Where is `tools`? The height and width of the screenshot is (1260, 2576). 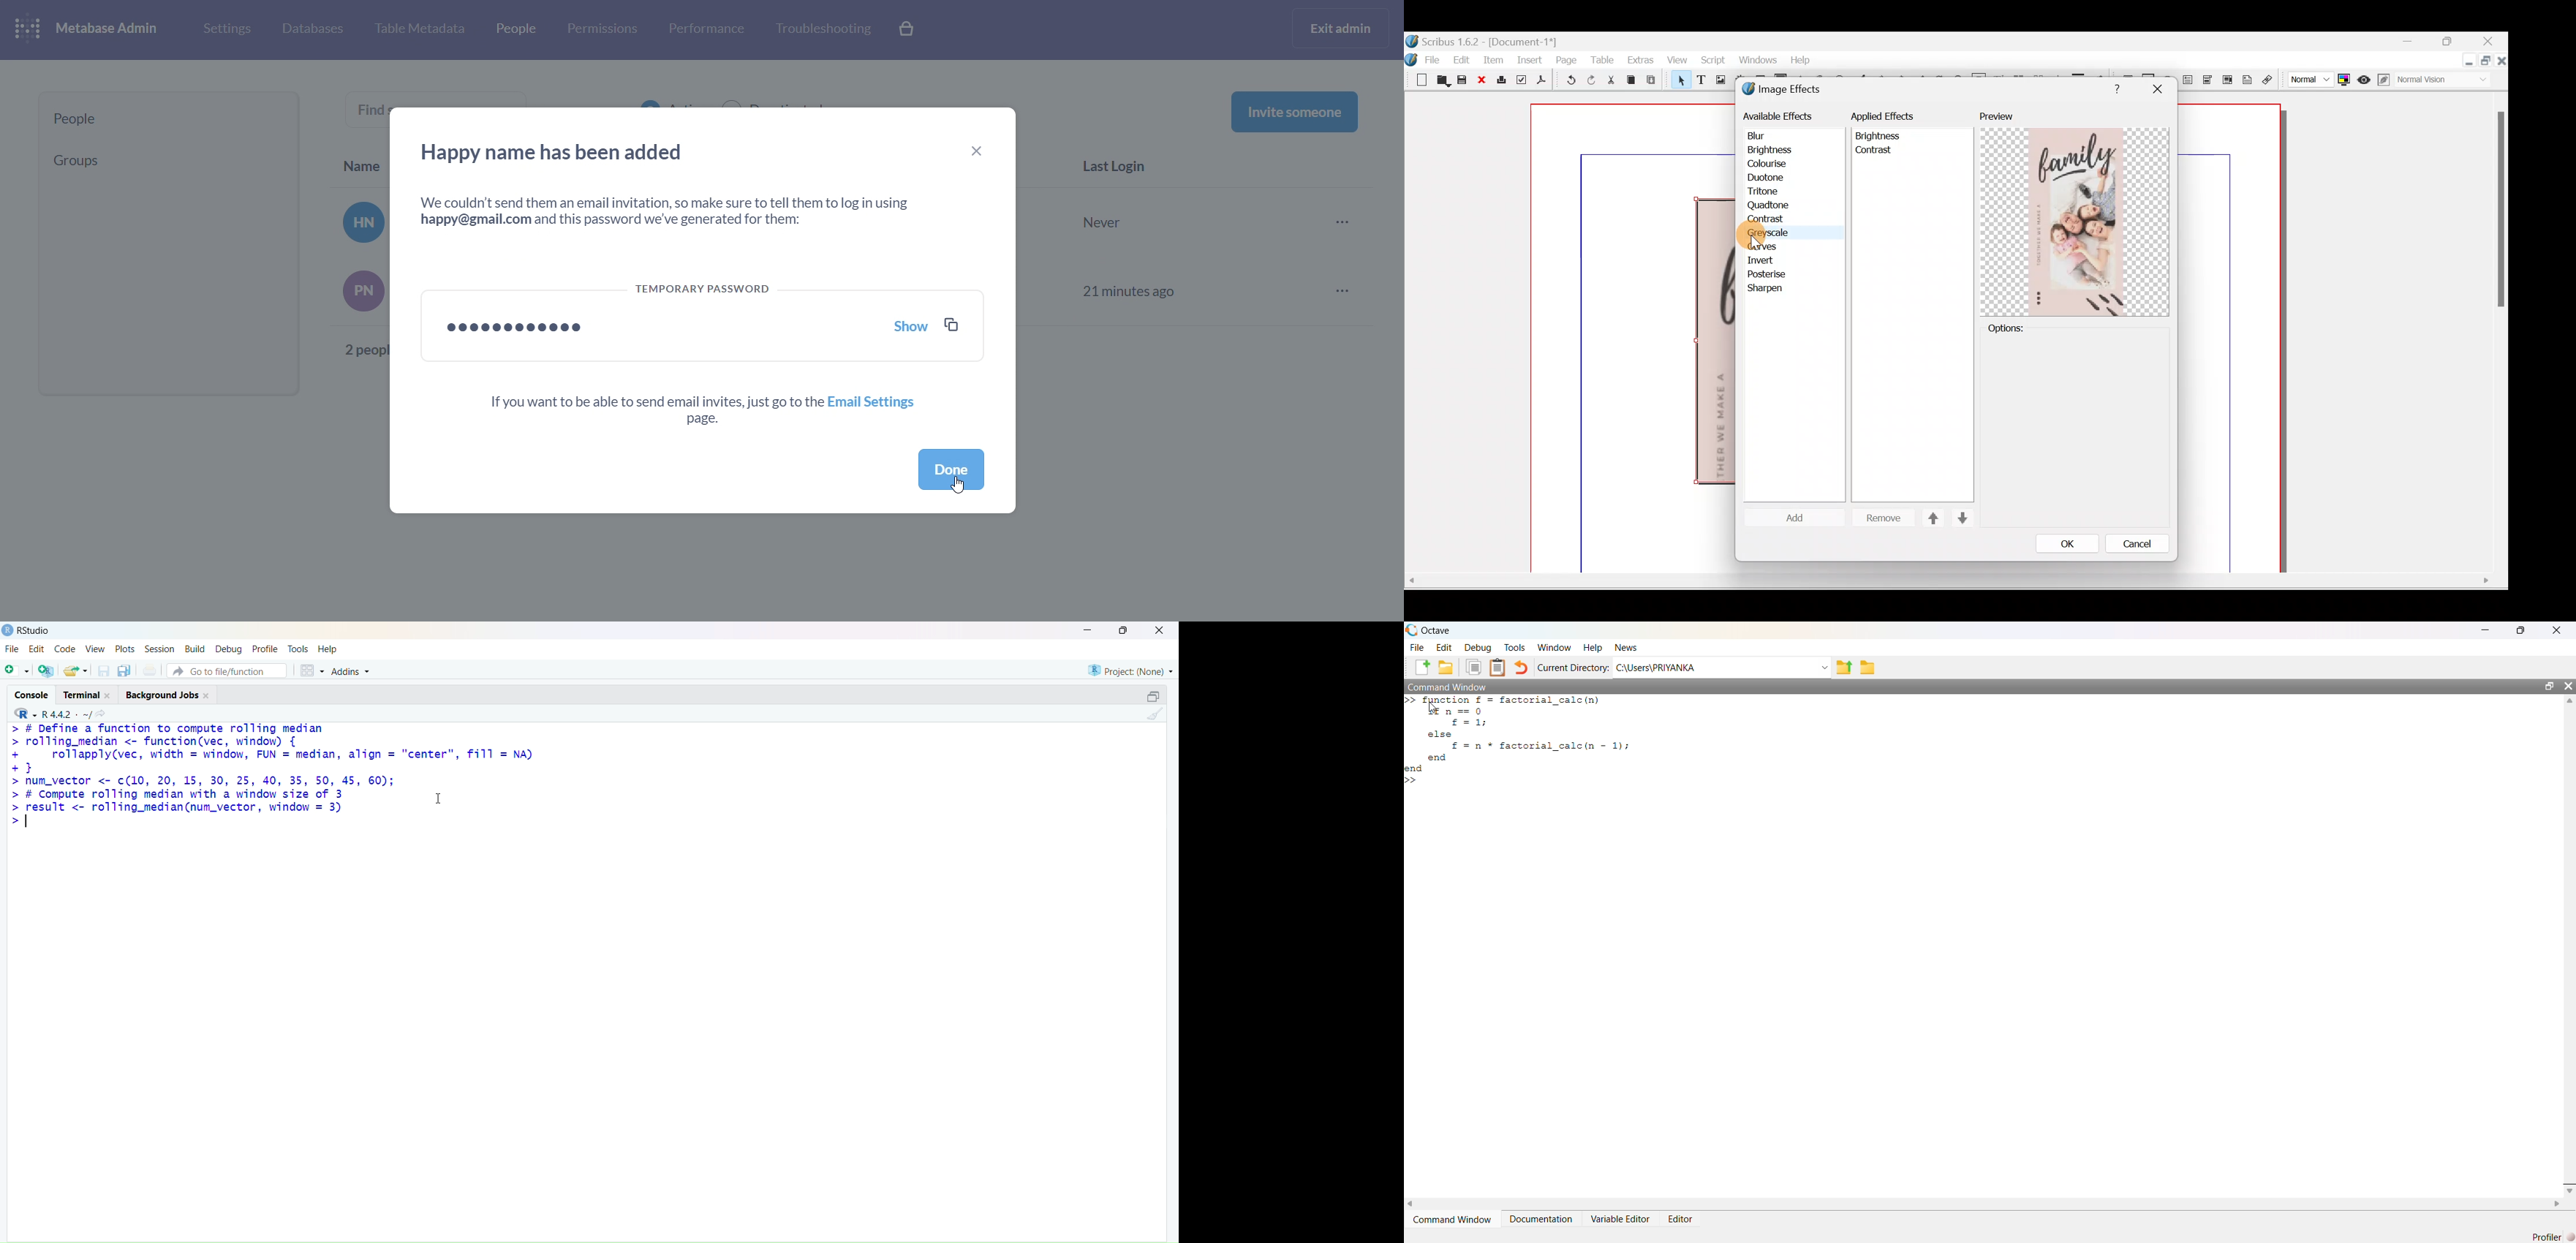 tools is located at coordinates (298, 649).